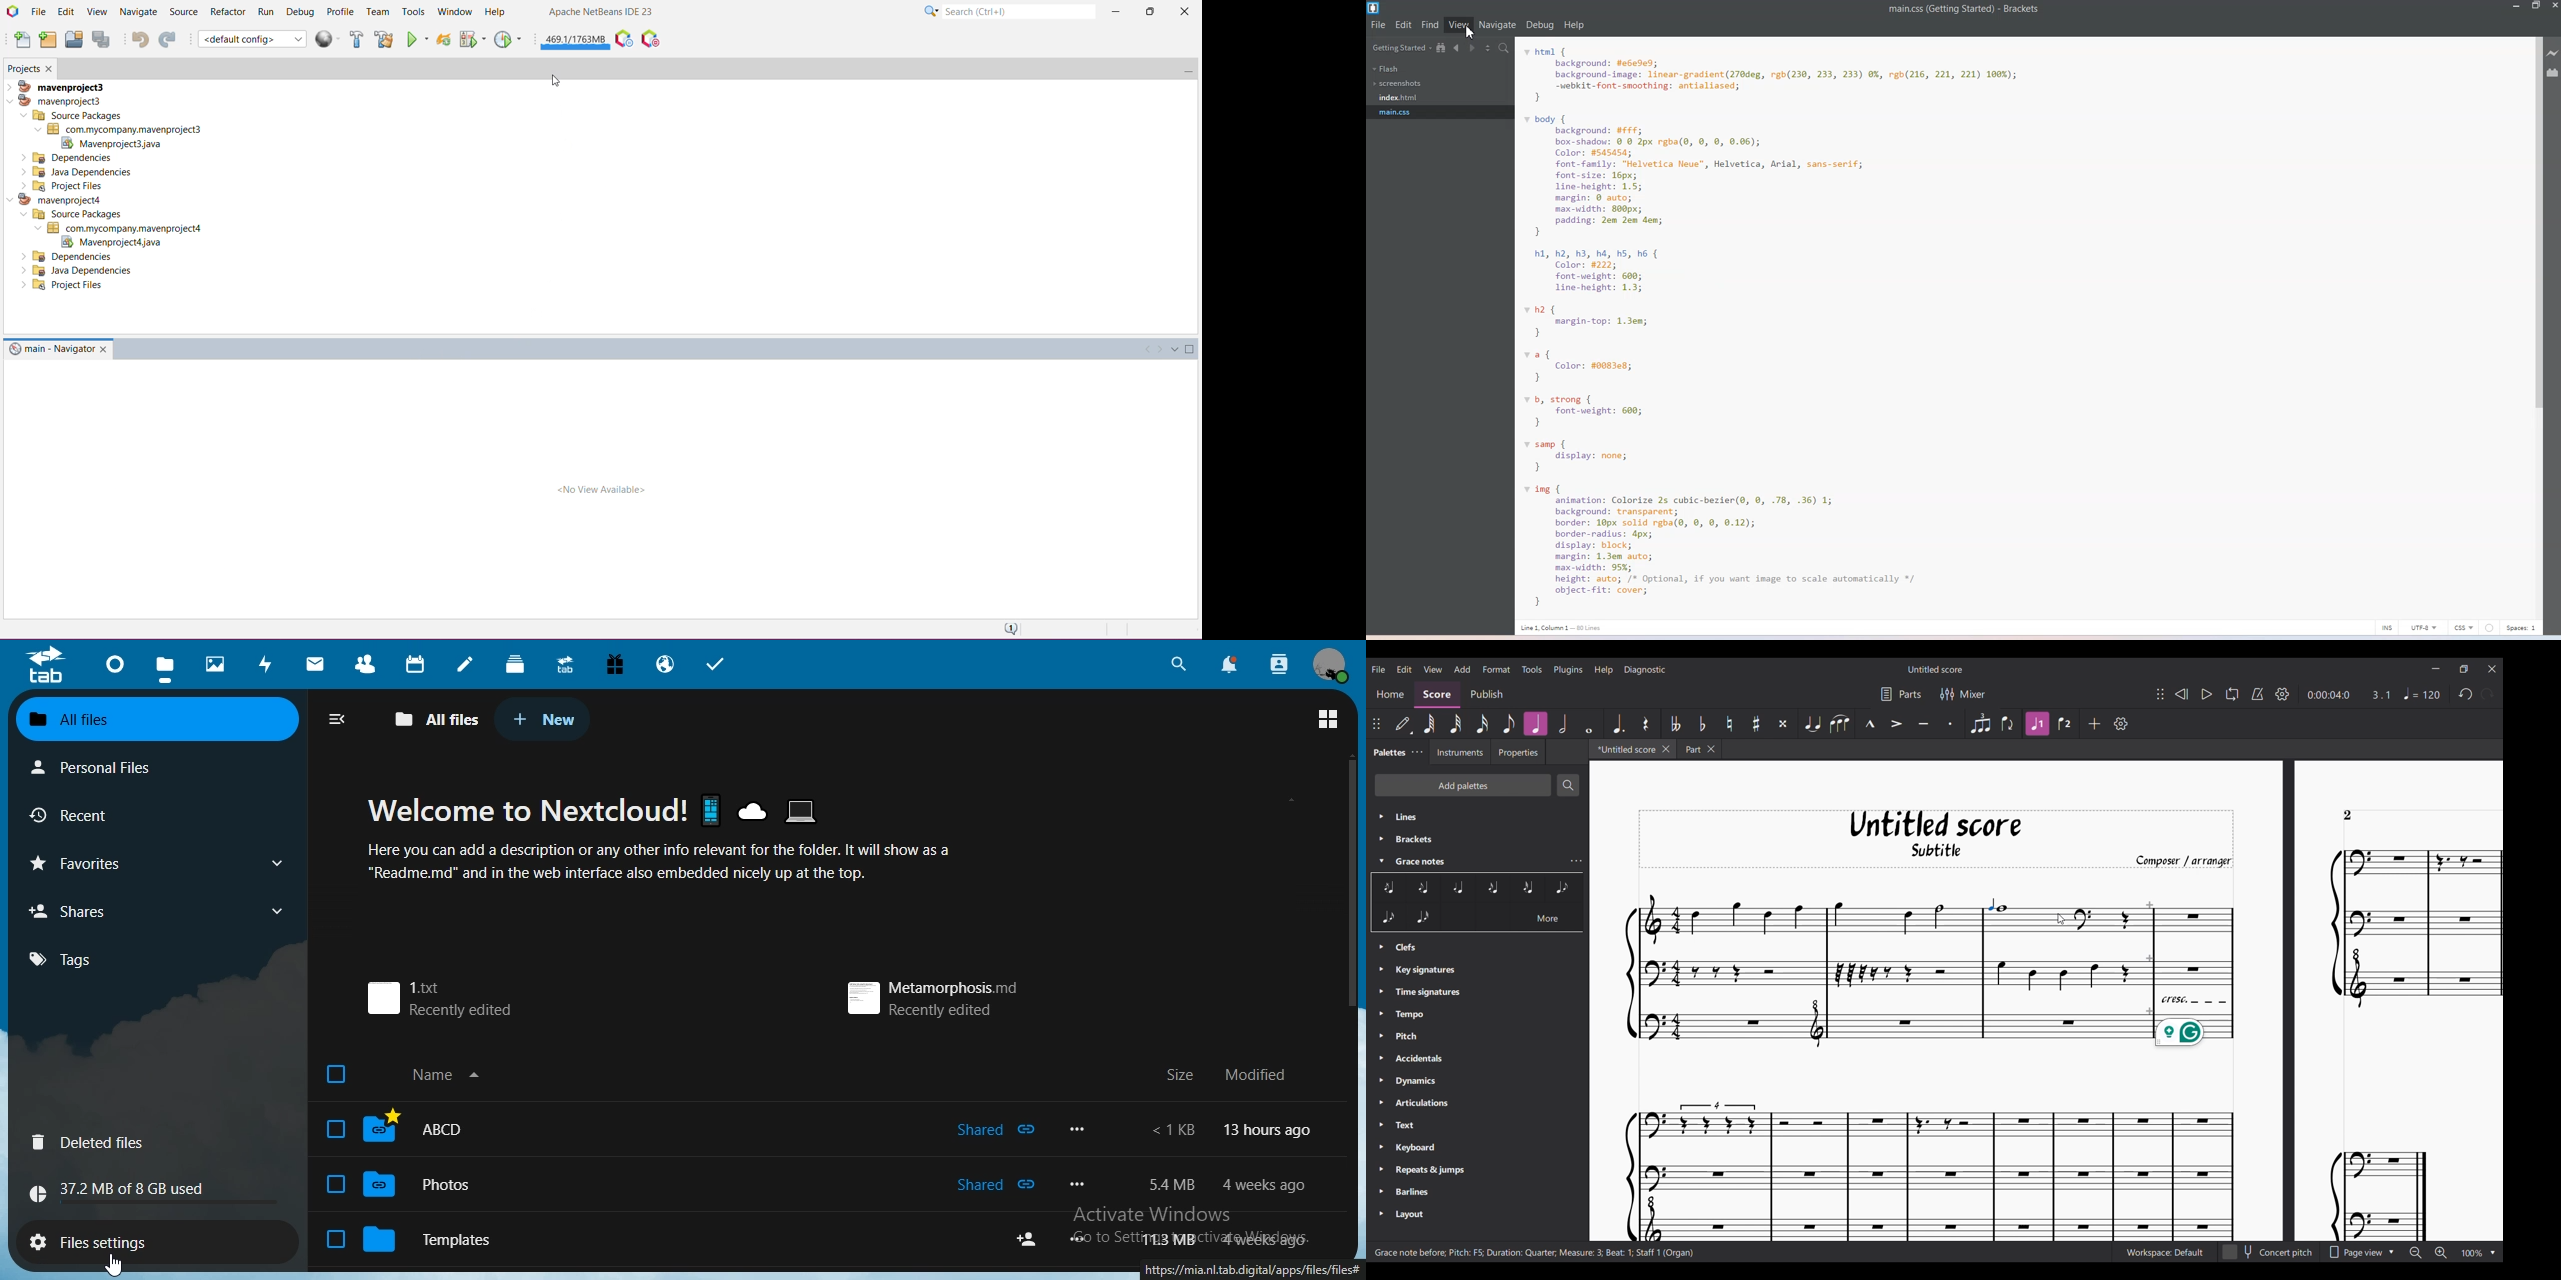  I want to click on text, so click(1231, 1129).